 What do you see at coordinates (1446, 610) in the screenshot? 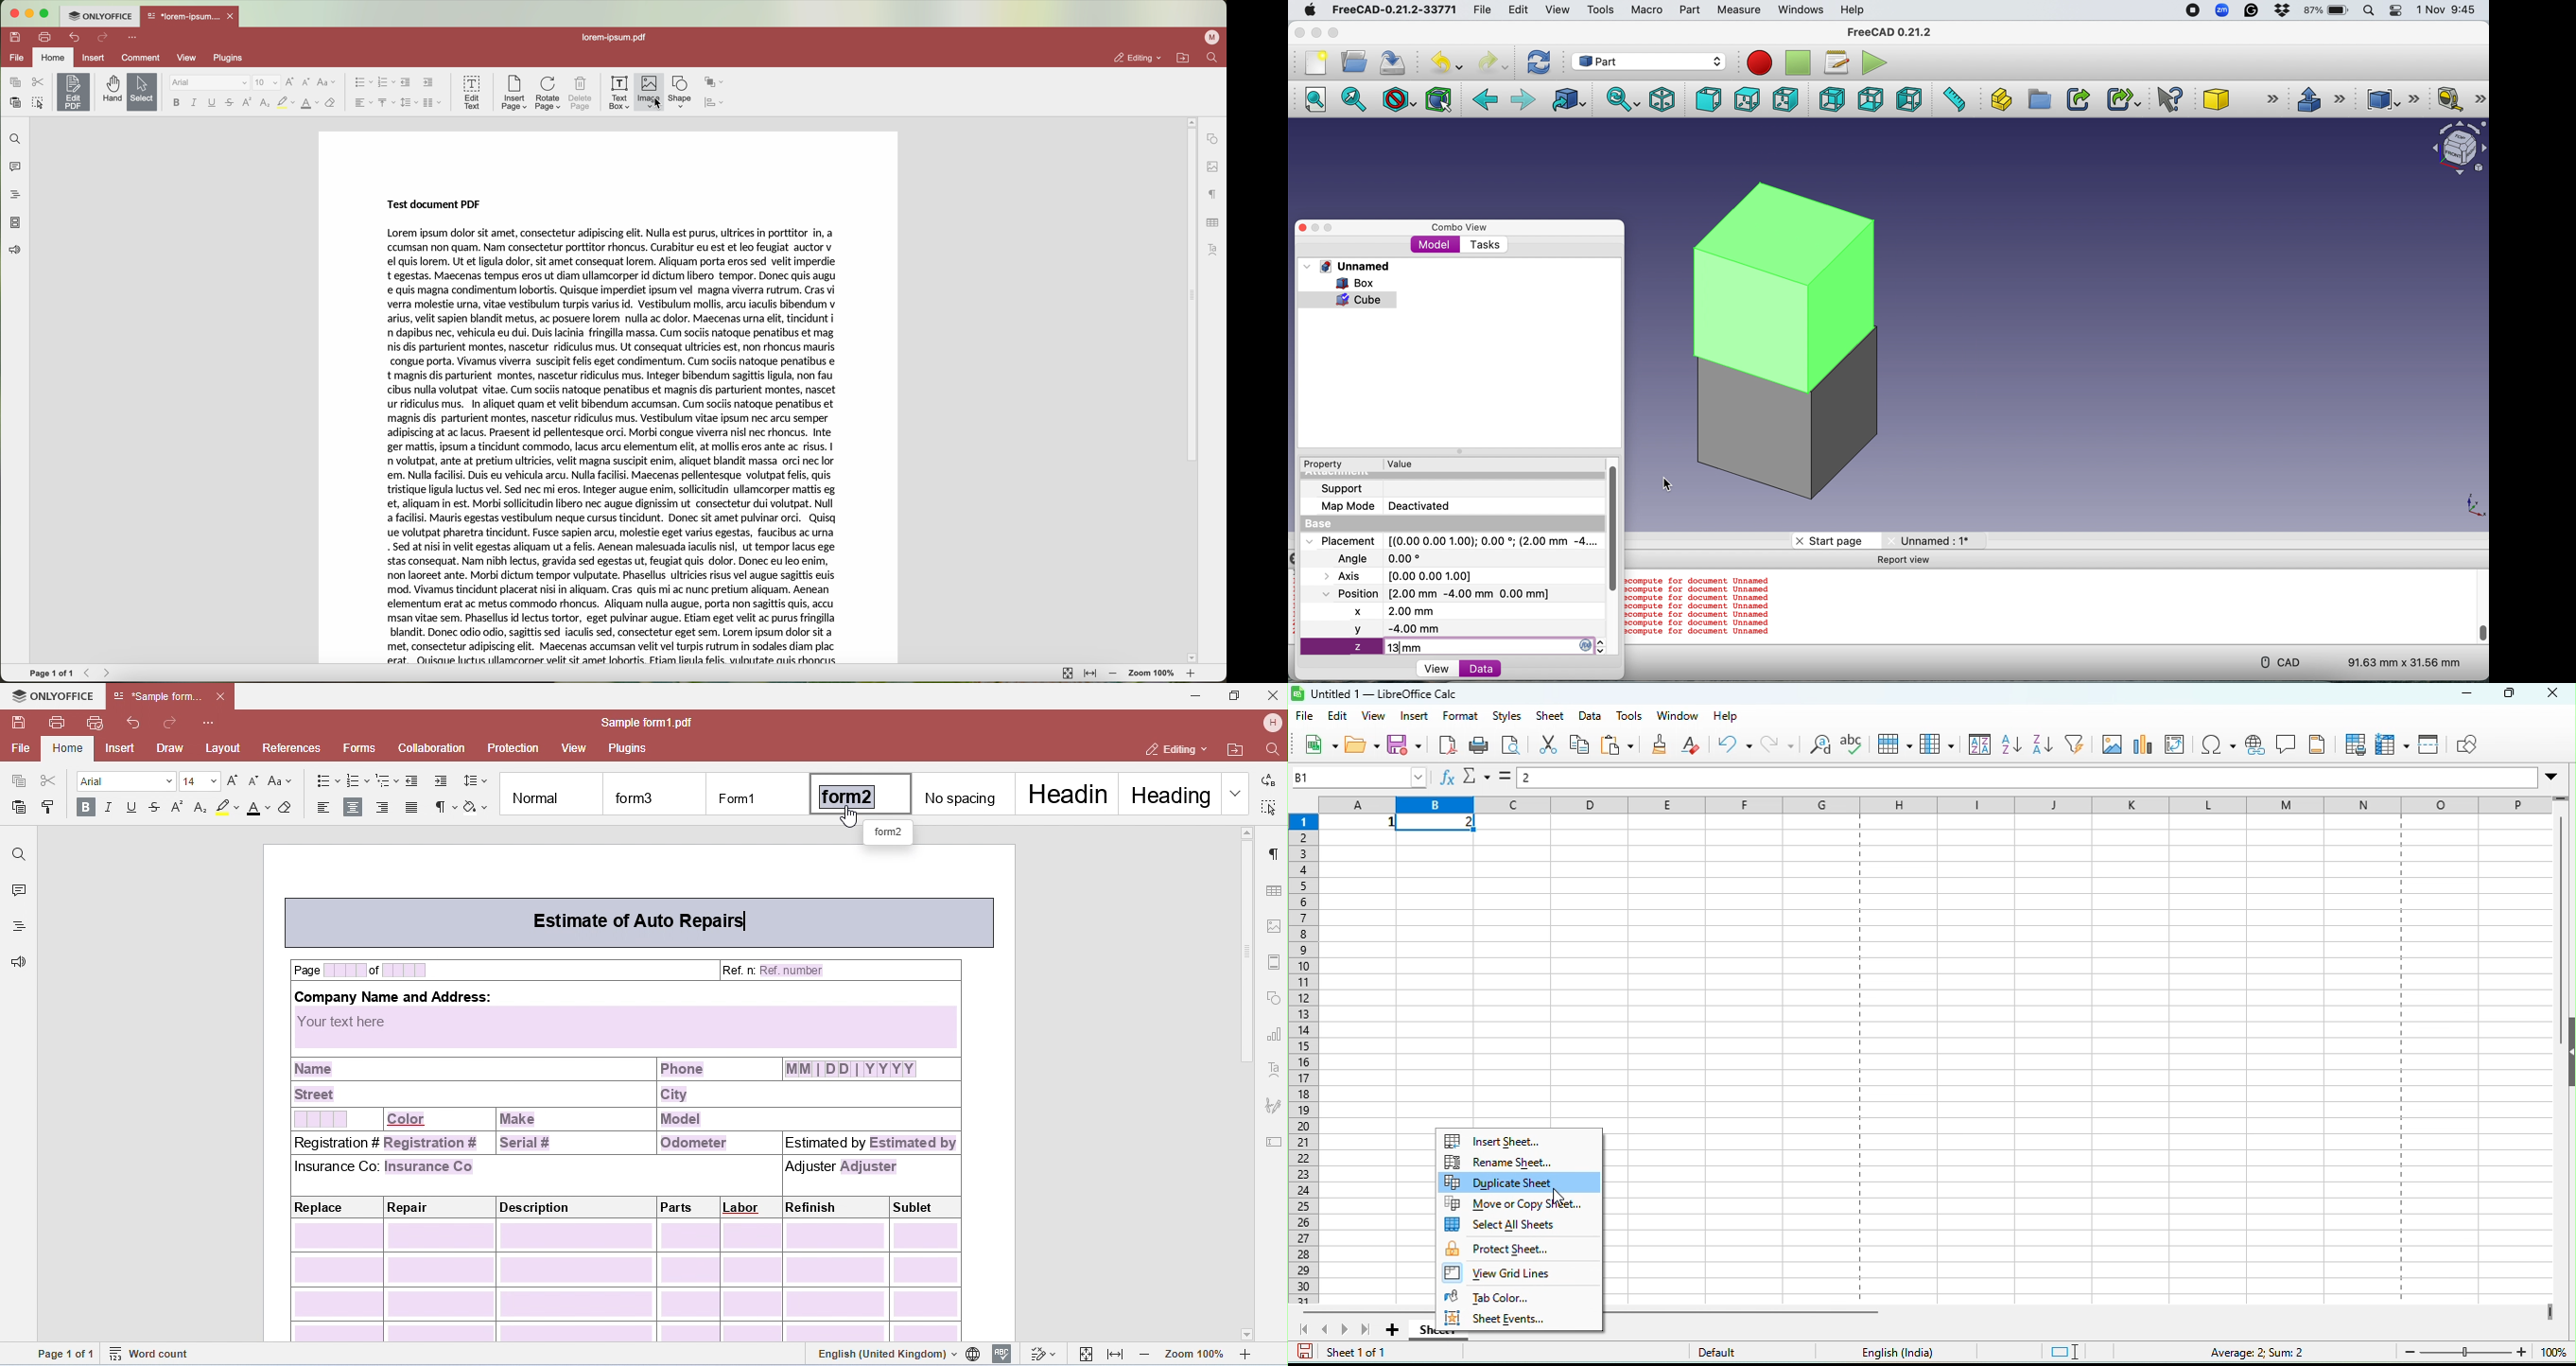
I see `x 2.00 mm` at bounding box center [1446, 610].